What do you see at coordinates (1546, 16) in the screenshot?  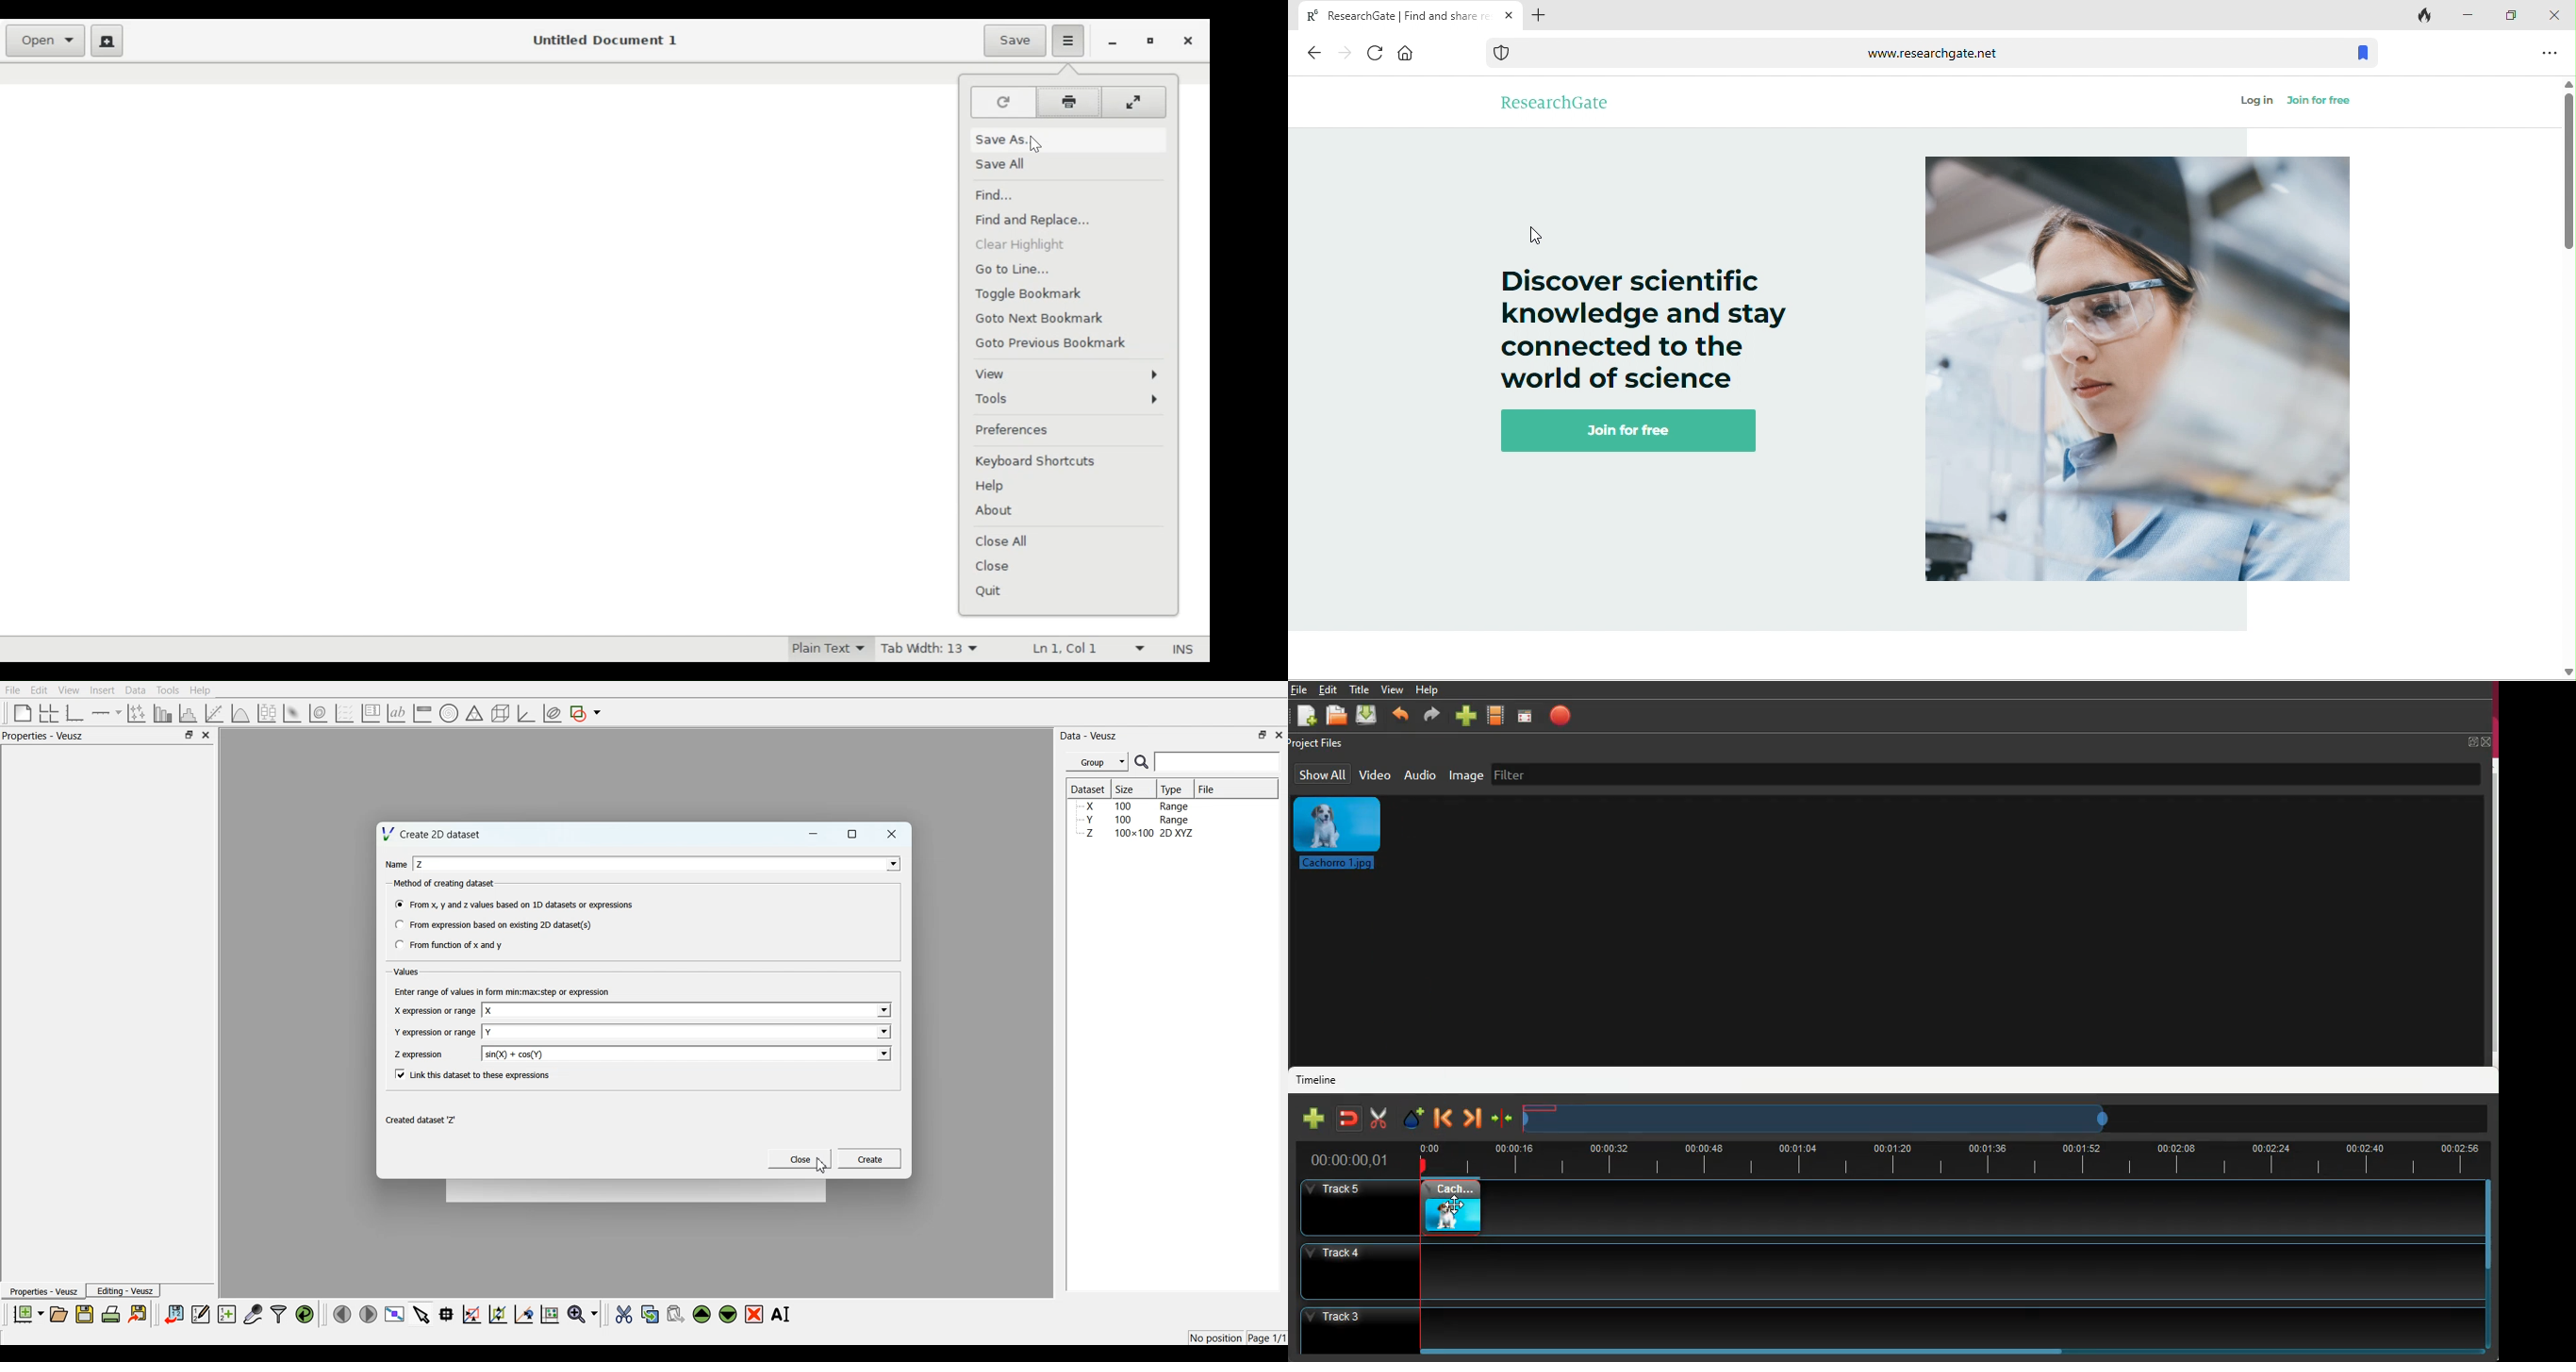 I see `add tab` at bounding box center [1546, 16].